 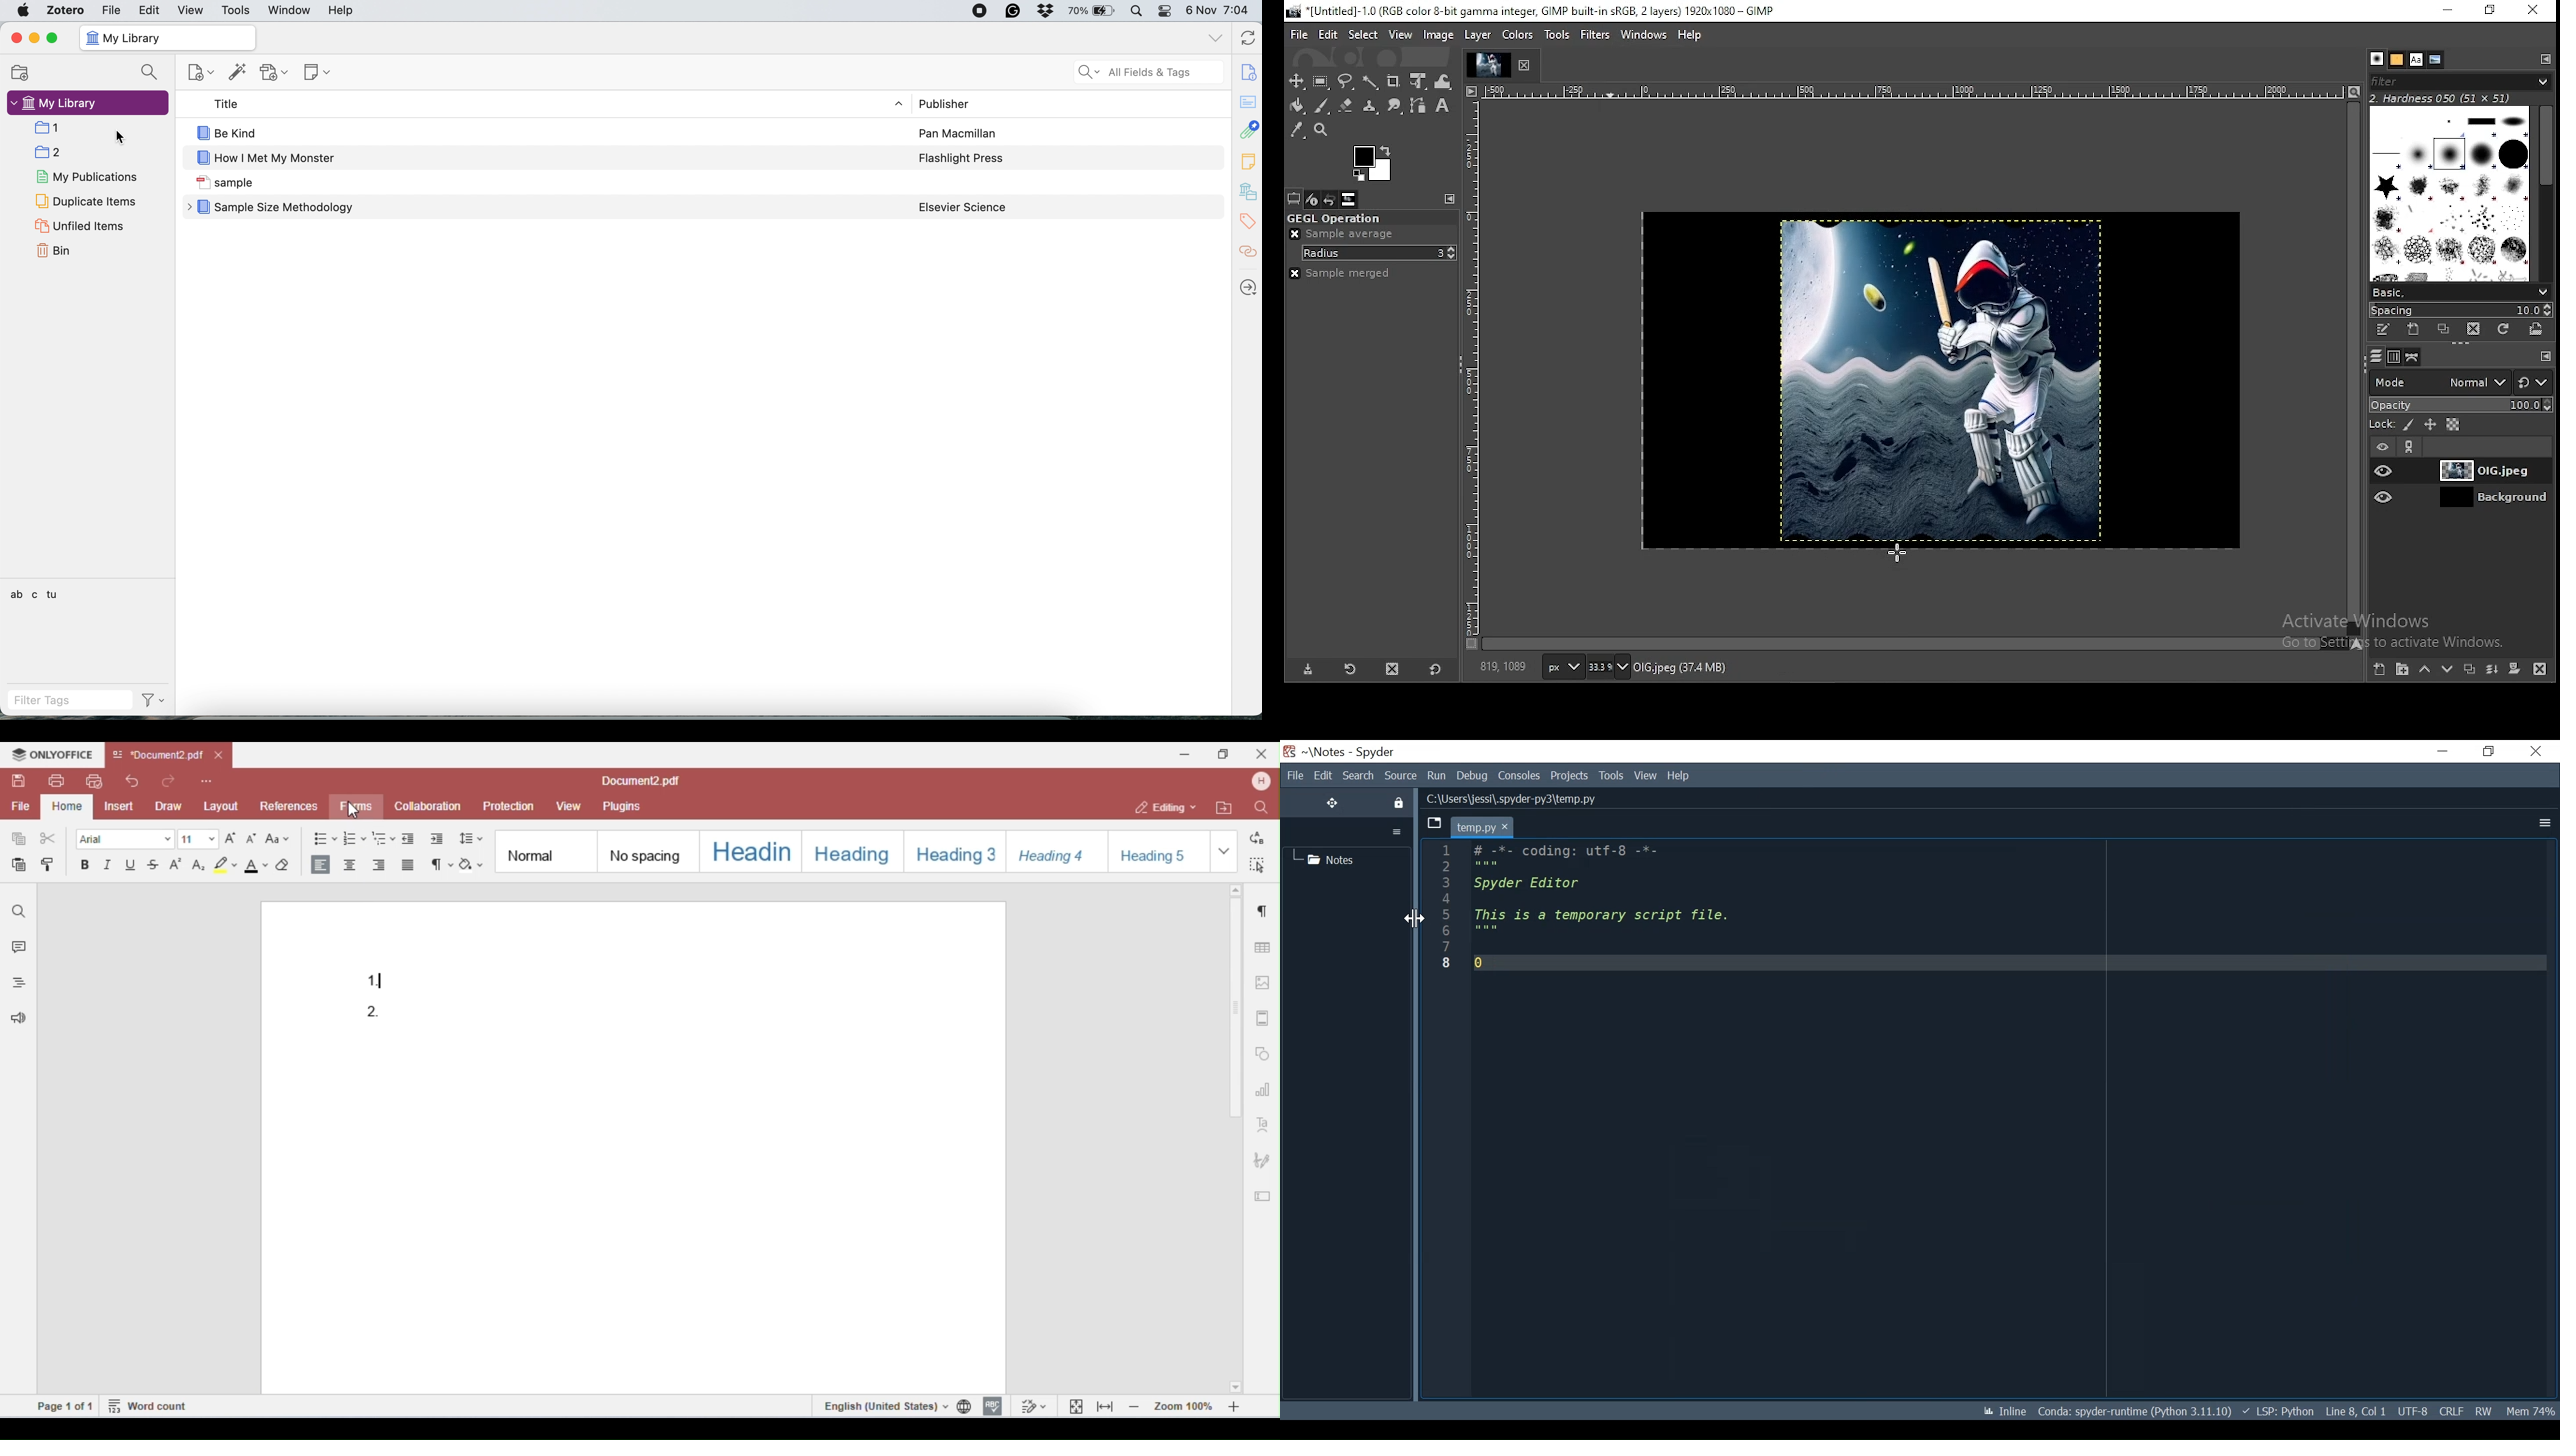 What do you see at coordinates (1247, 69) in the screenshot?
I see `item info` at bounding box center [1247, 69].